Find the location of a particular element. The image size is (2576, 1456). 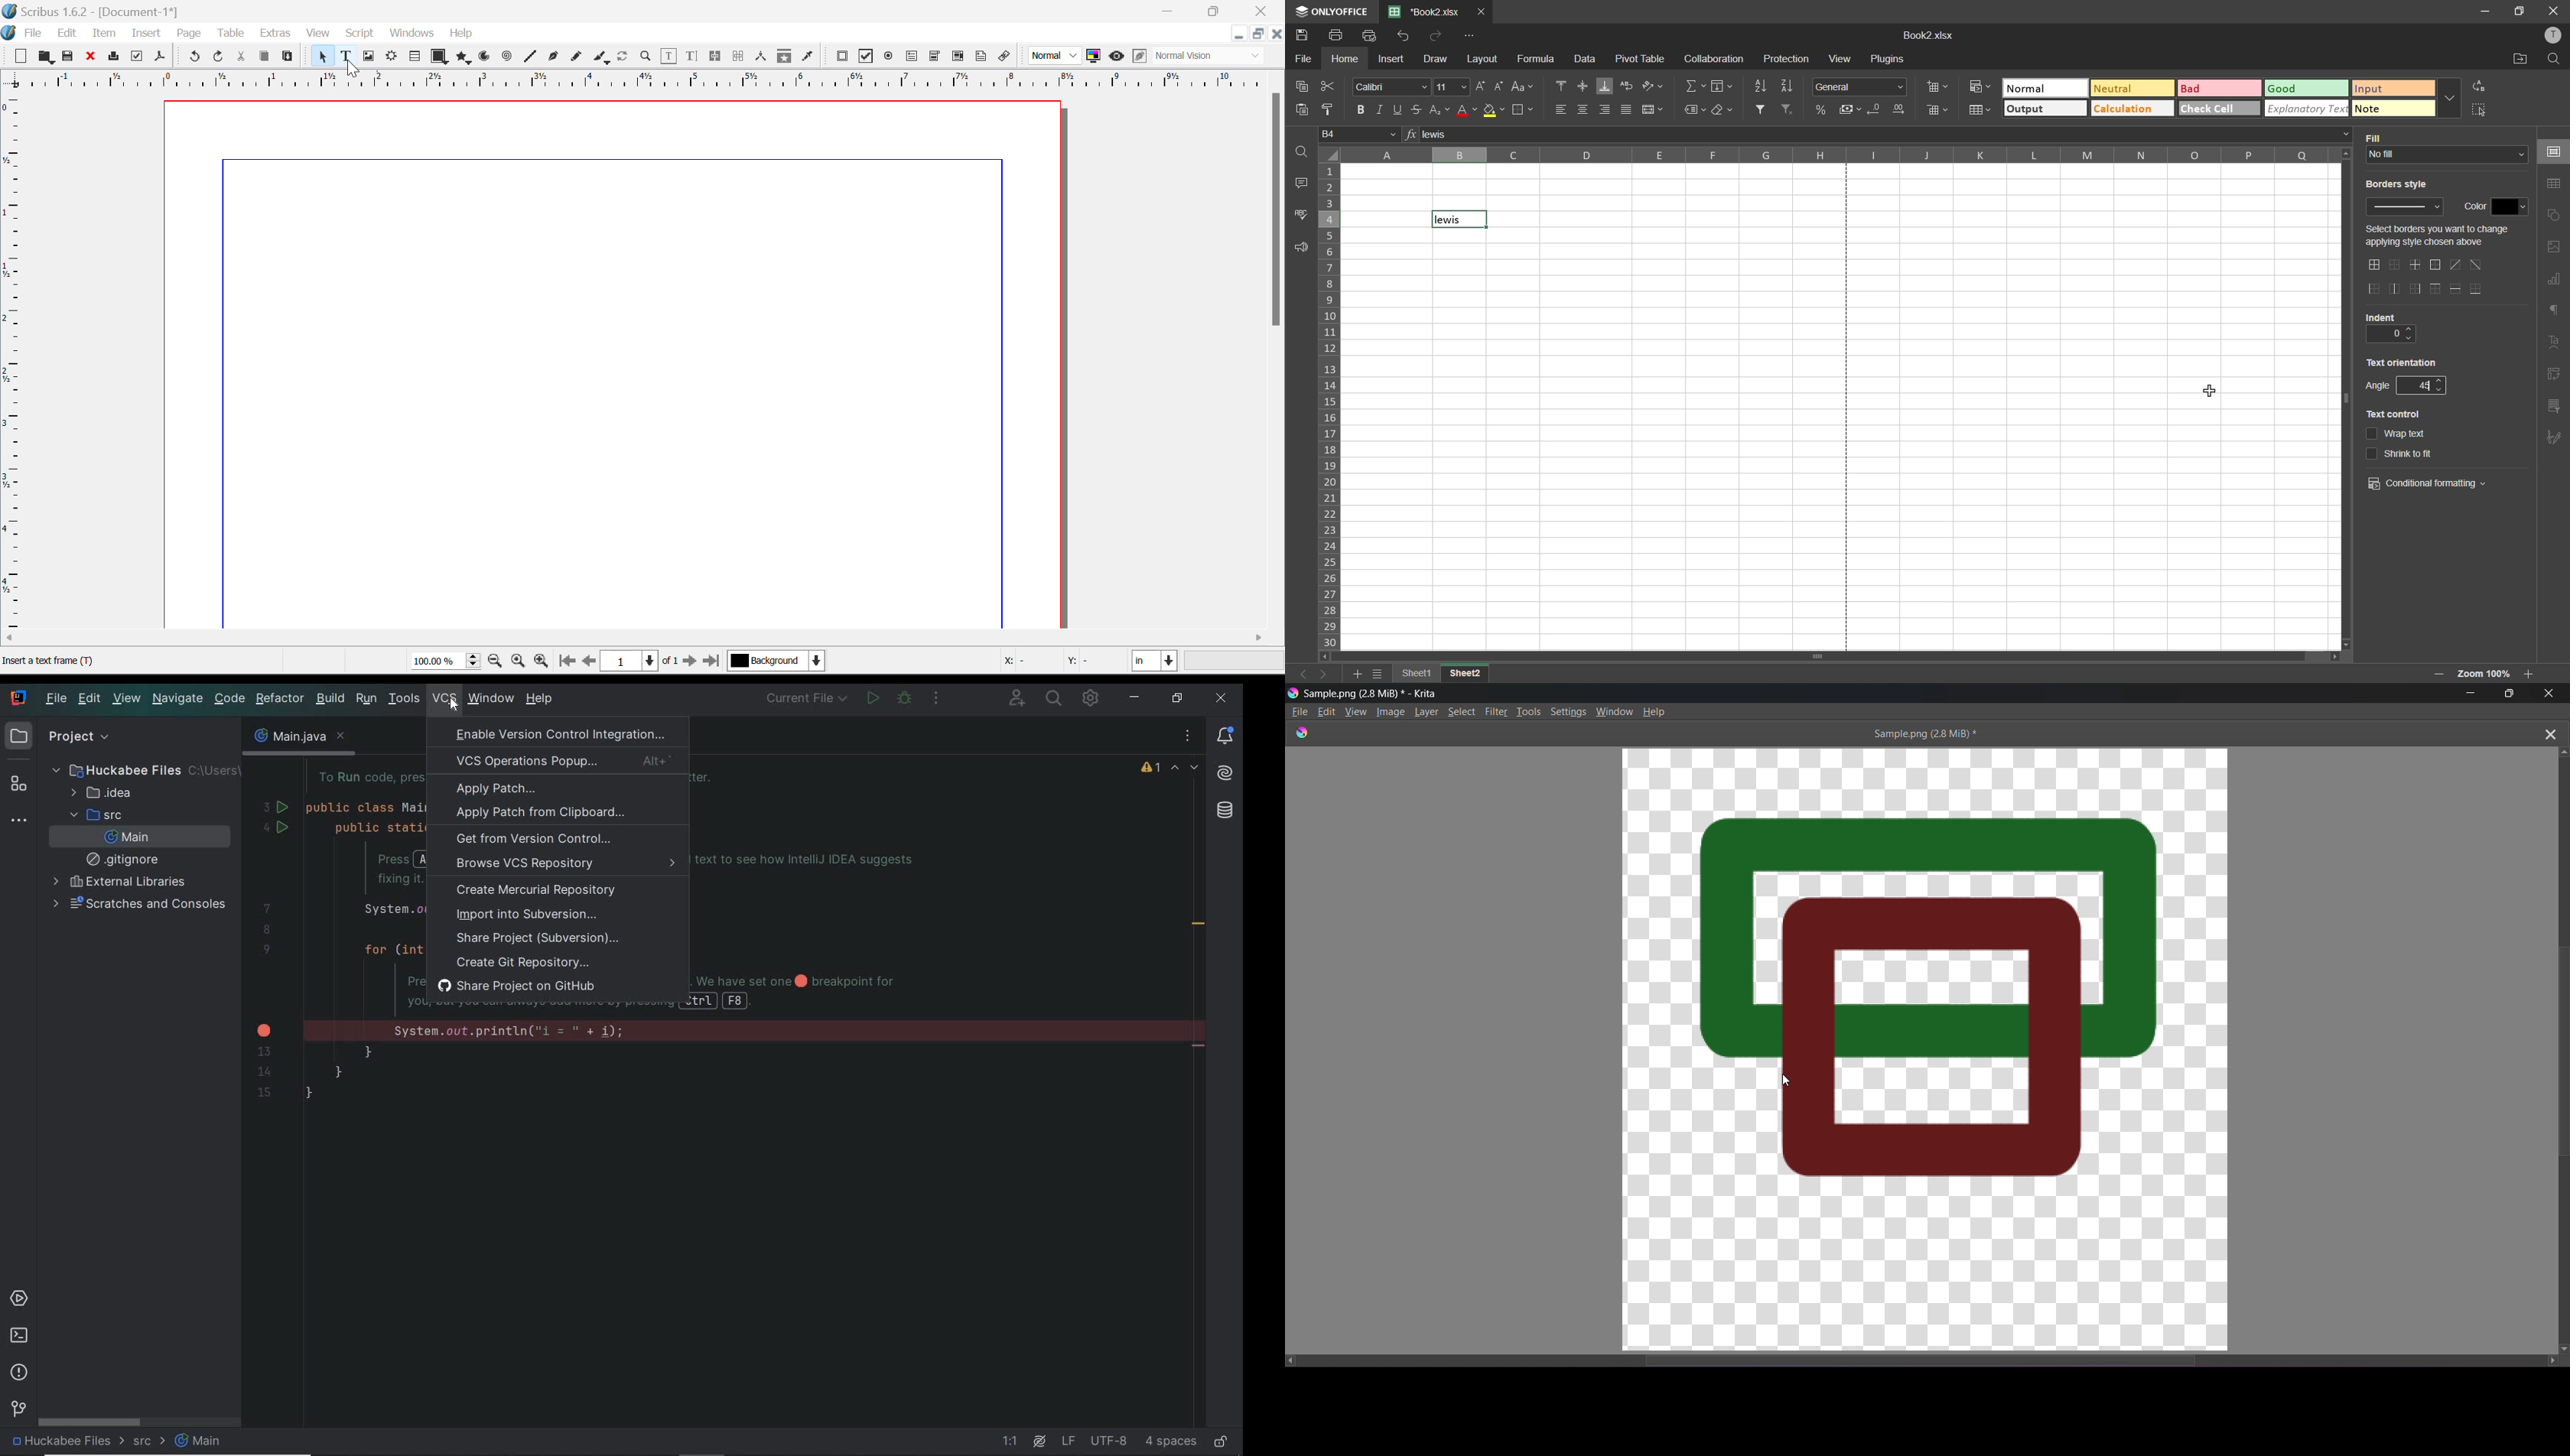

Redo is located at coordinates (221, 57).